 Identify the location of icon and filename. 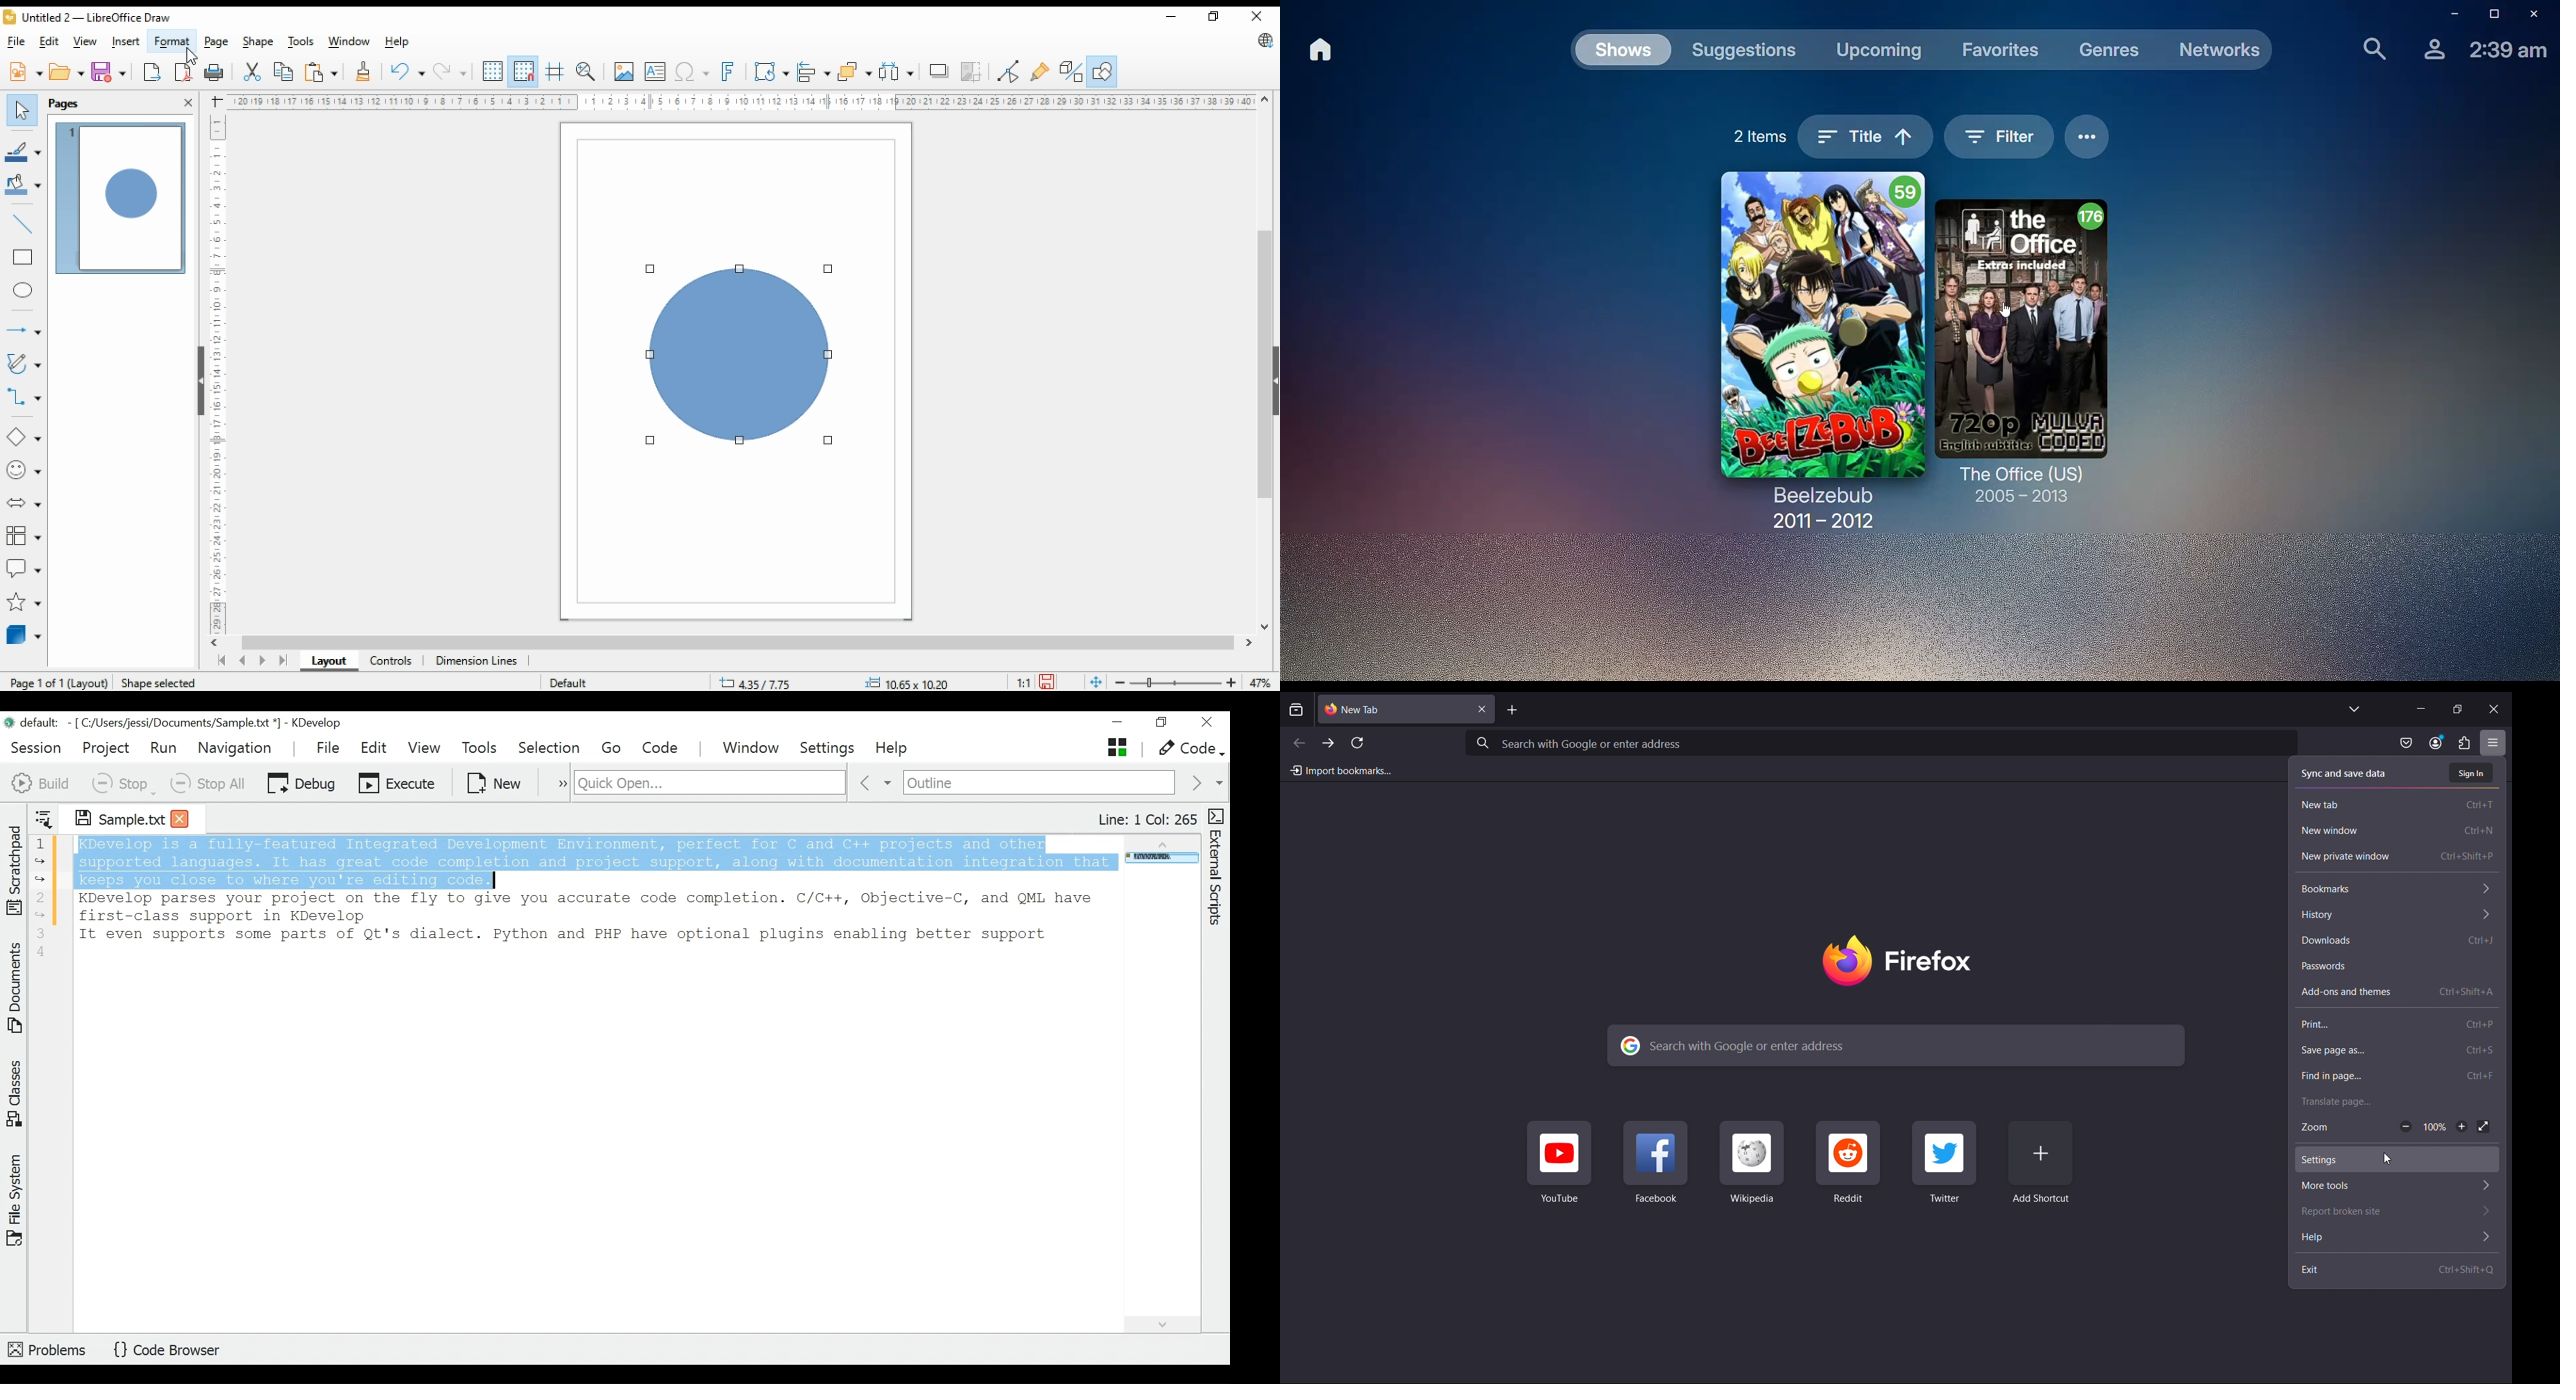
(94, 19).